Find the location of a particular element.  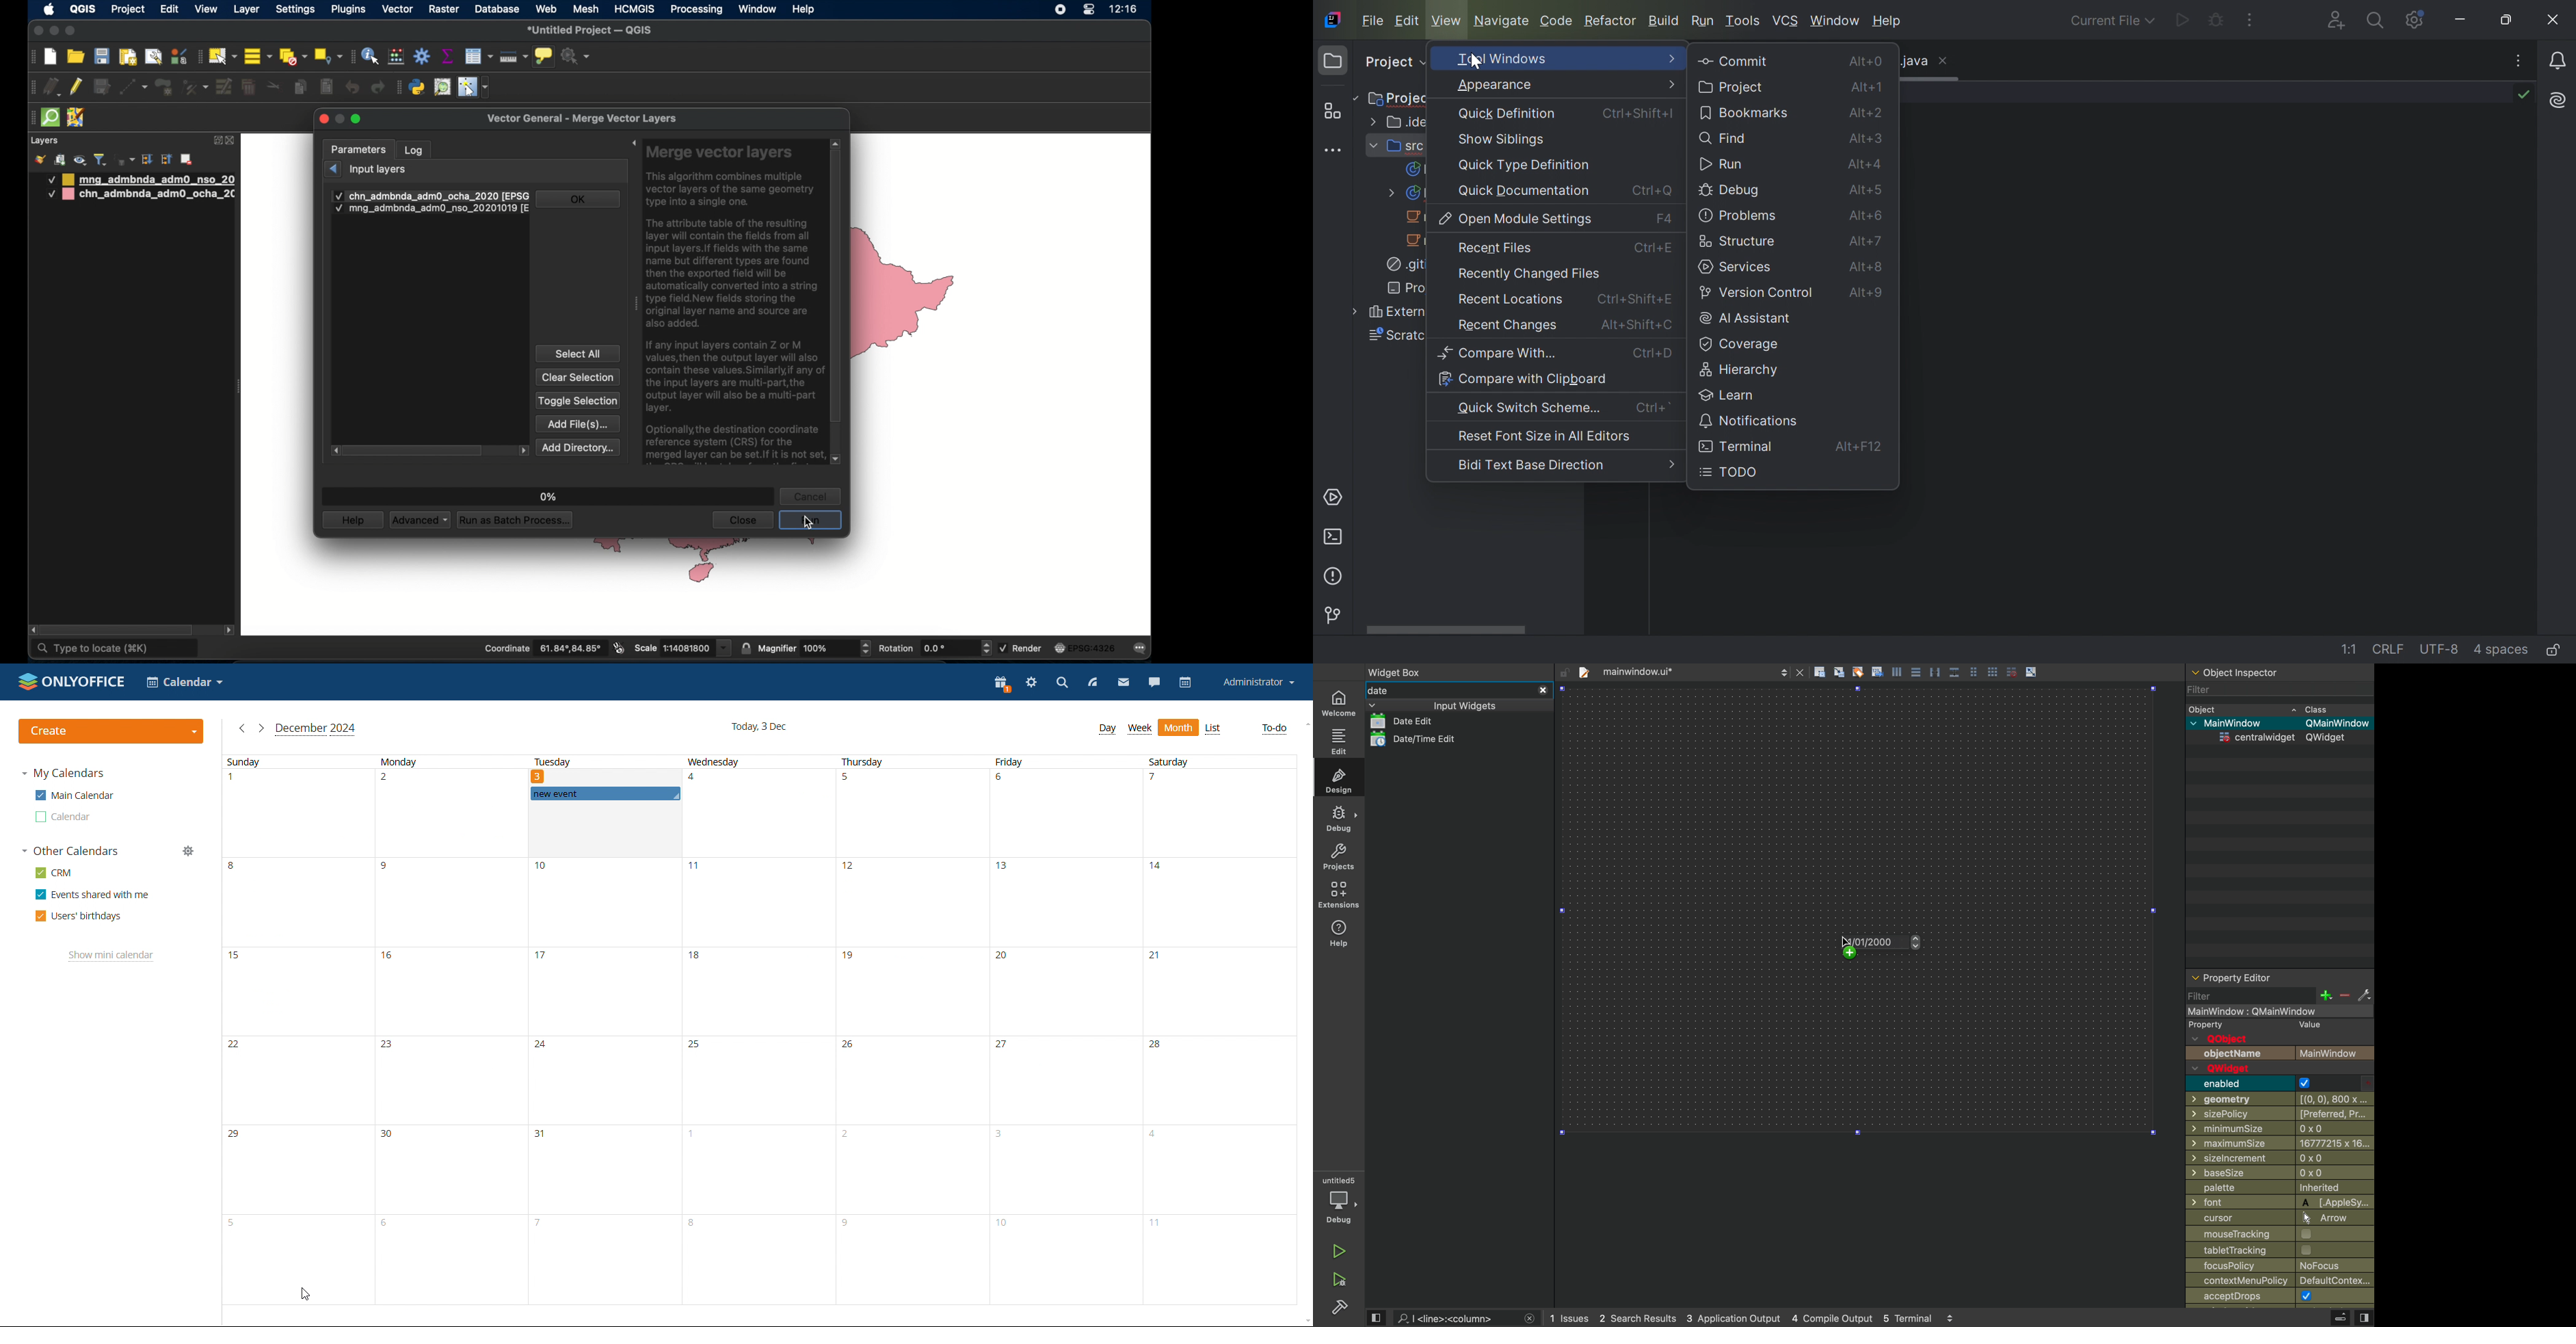

Build is located at coordinates (1664, 22).